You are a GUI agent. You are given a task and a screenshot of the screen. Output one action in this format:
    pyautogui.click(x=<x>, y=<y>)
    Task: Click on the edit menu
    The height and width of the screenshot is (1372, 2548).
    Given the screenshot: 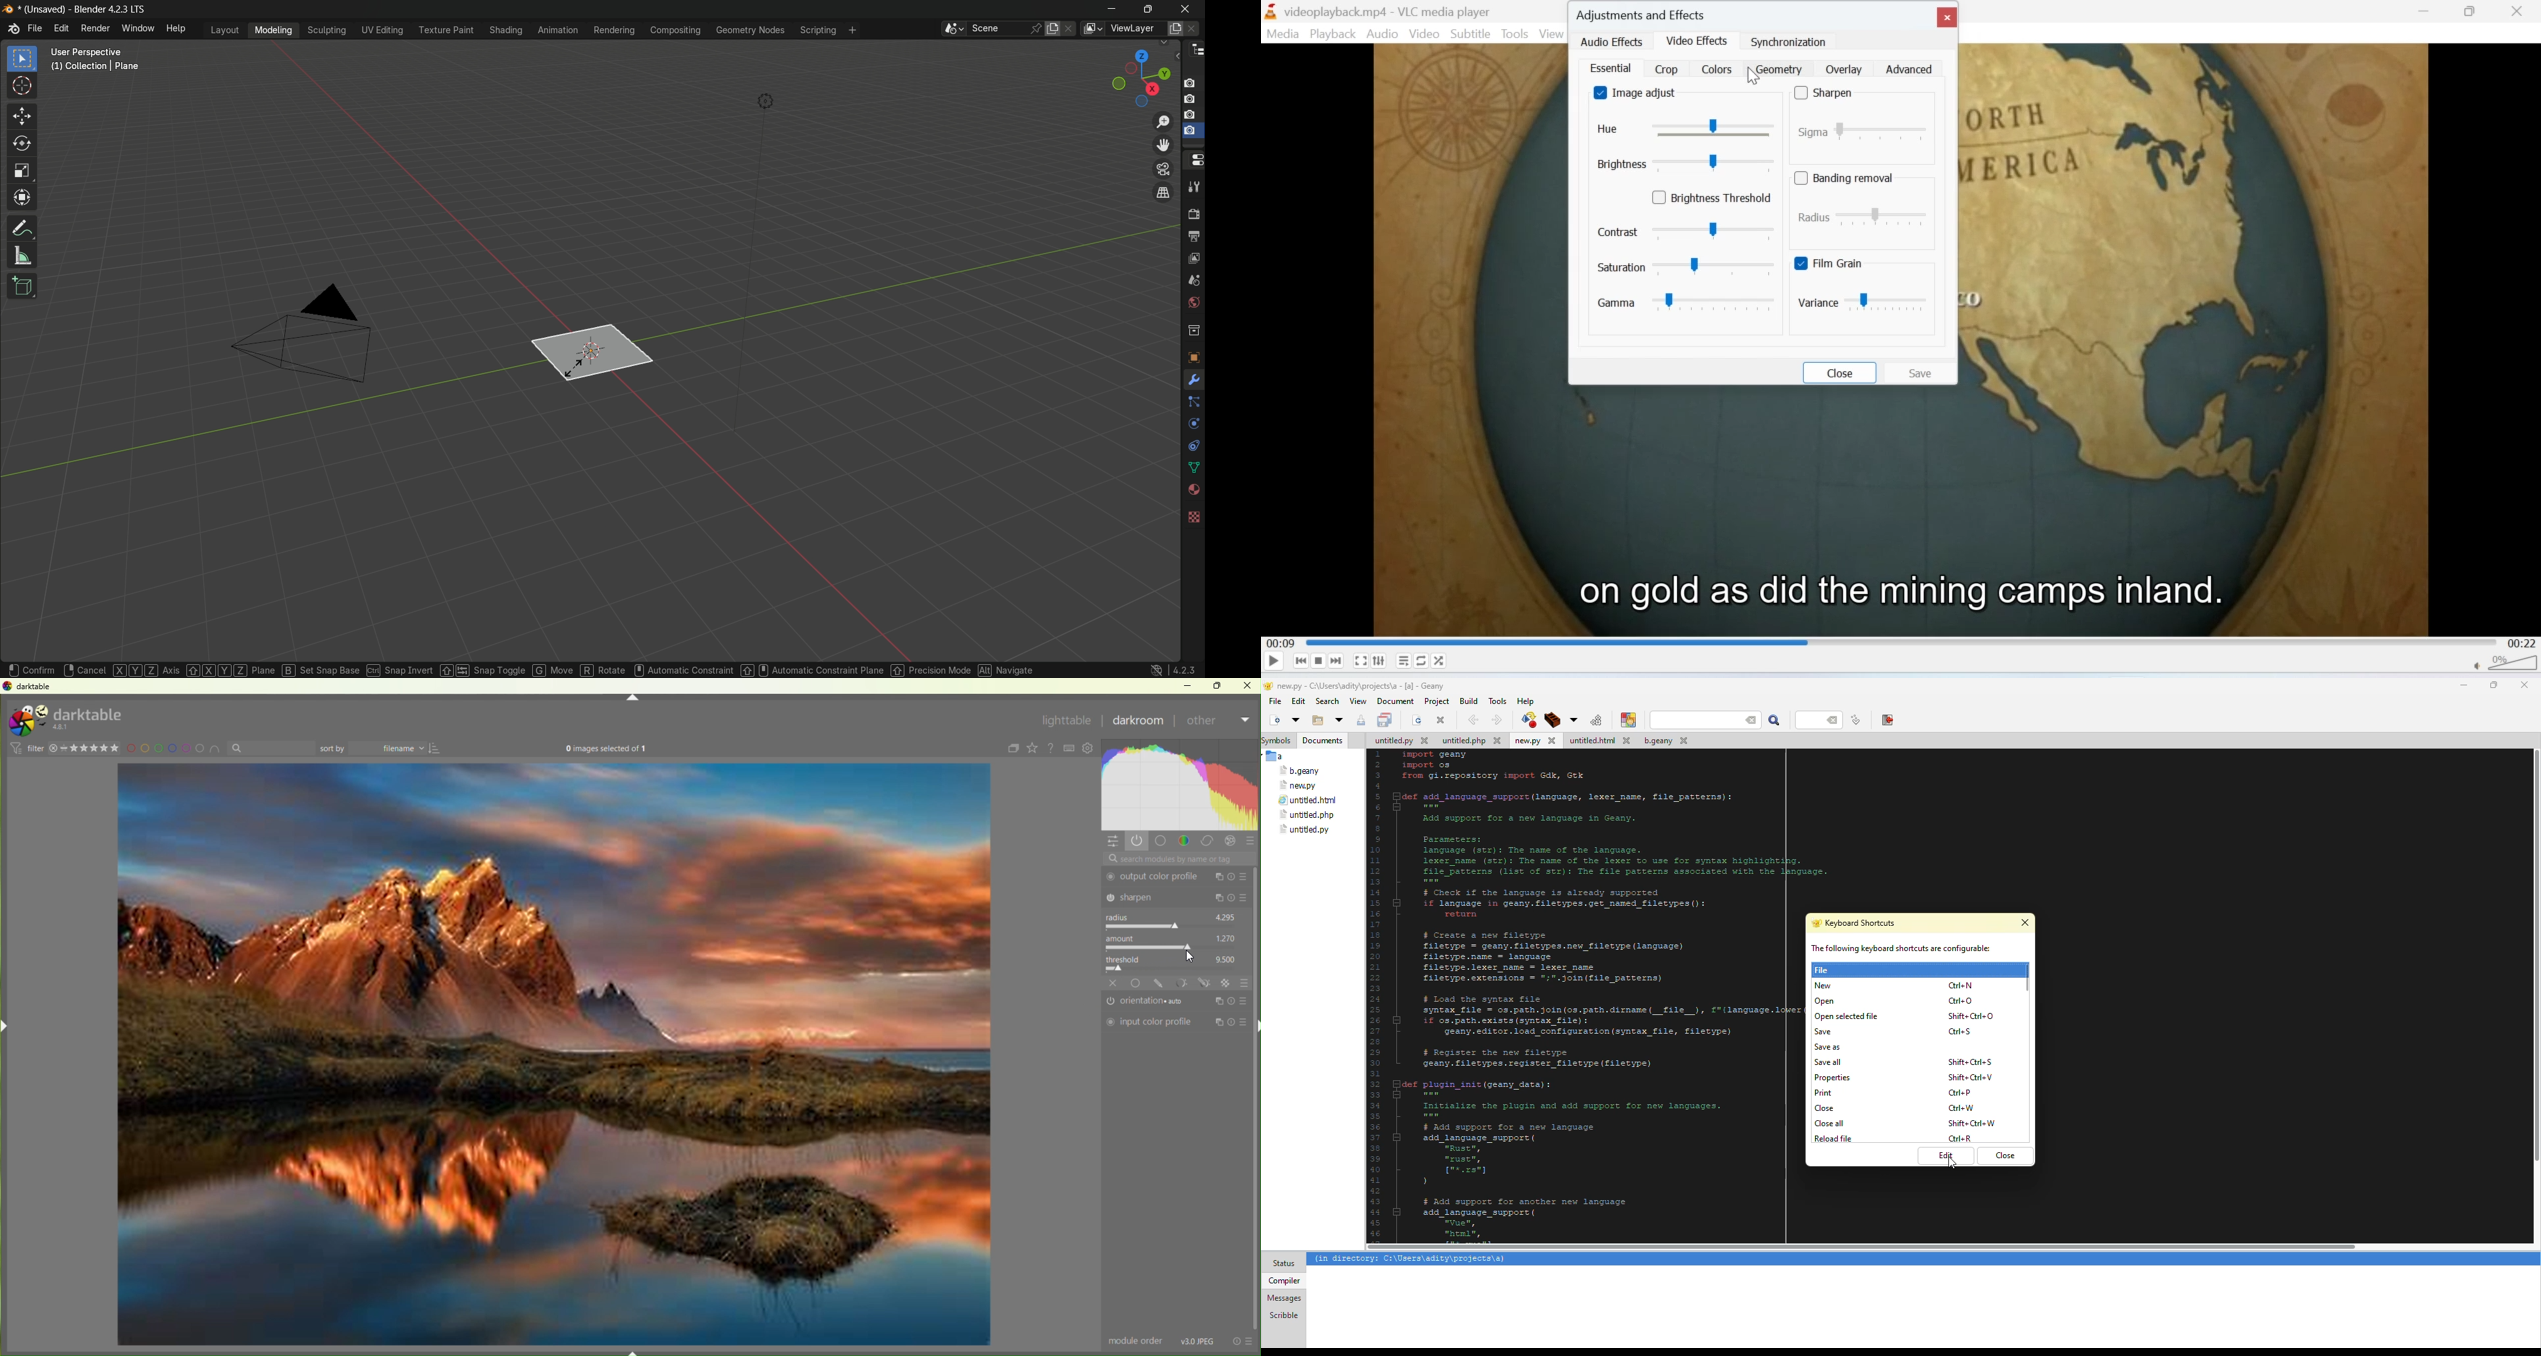 What is the action you would take?
    pyautogui.click(x=63, y=30)
    